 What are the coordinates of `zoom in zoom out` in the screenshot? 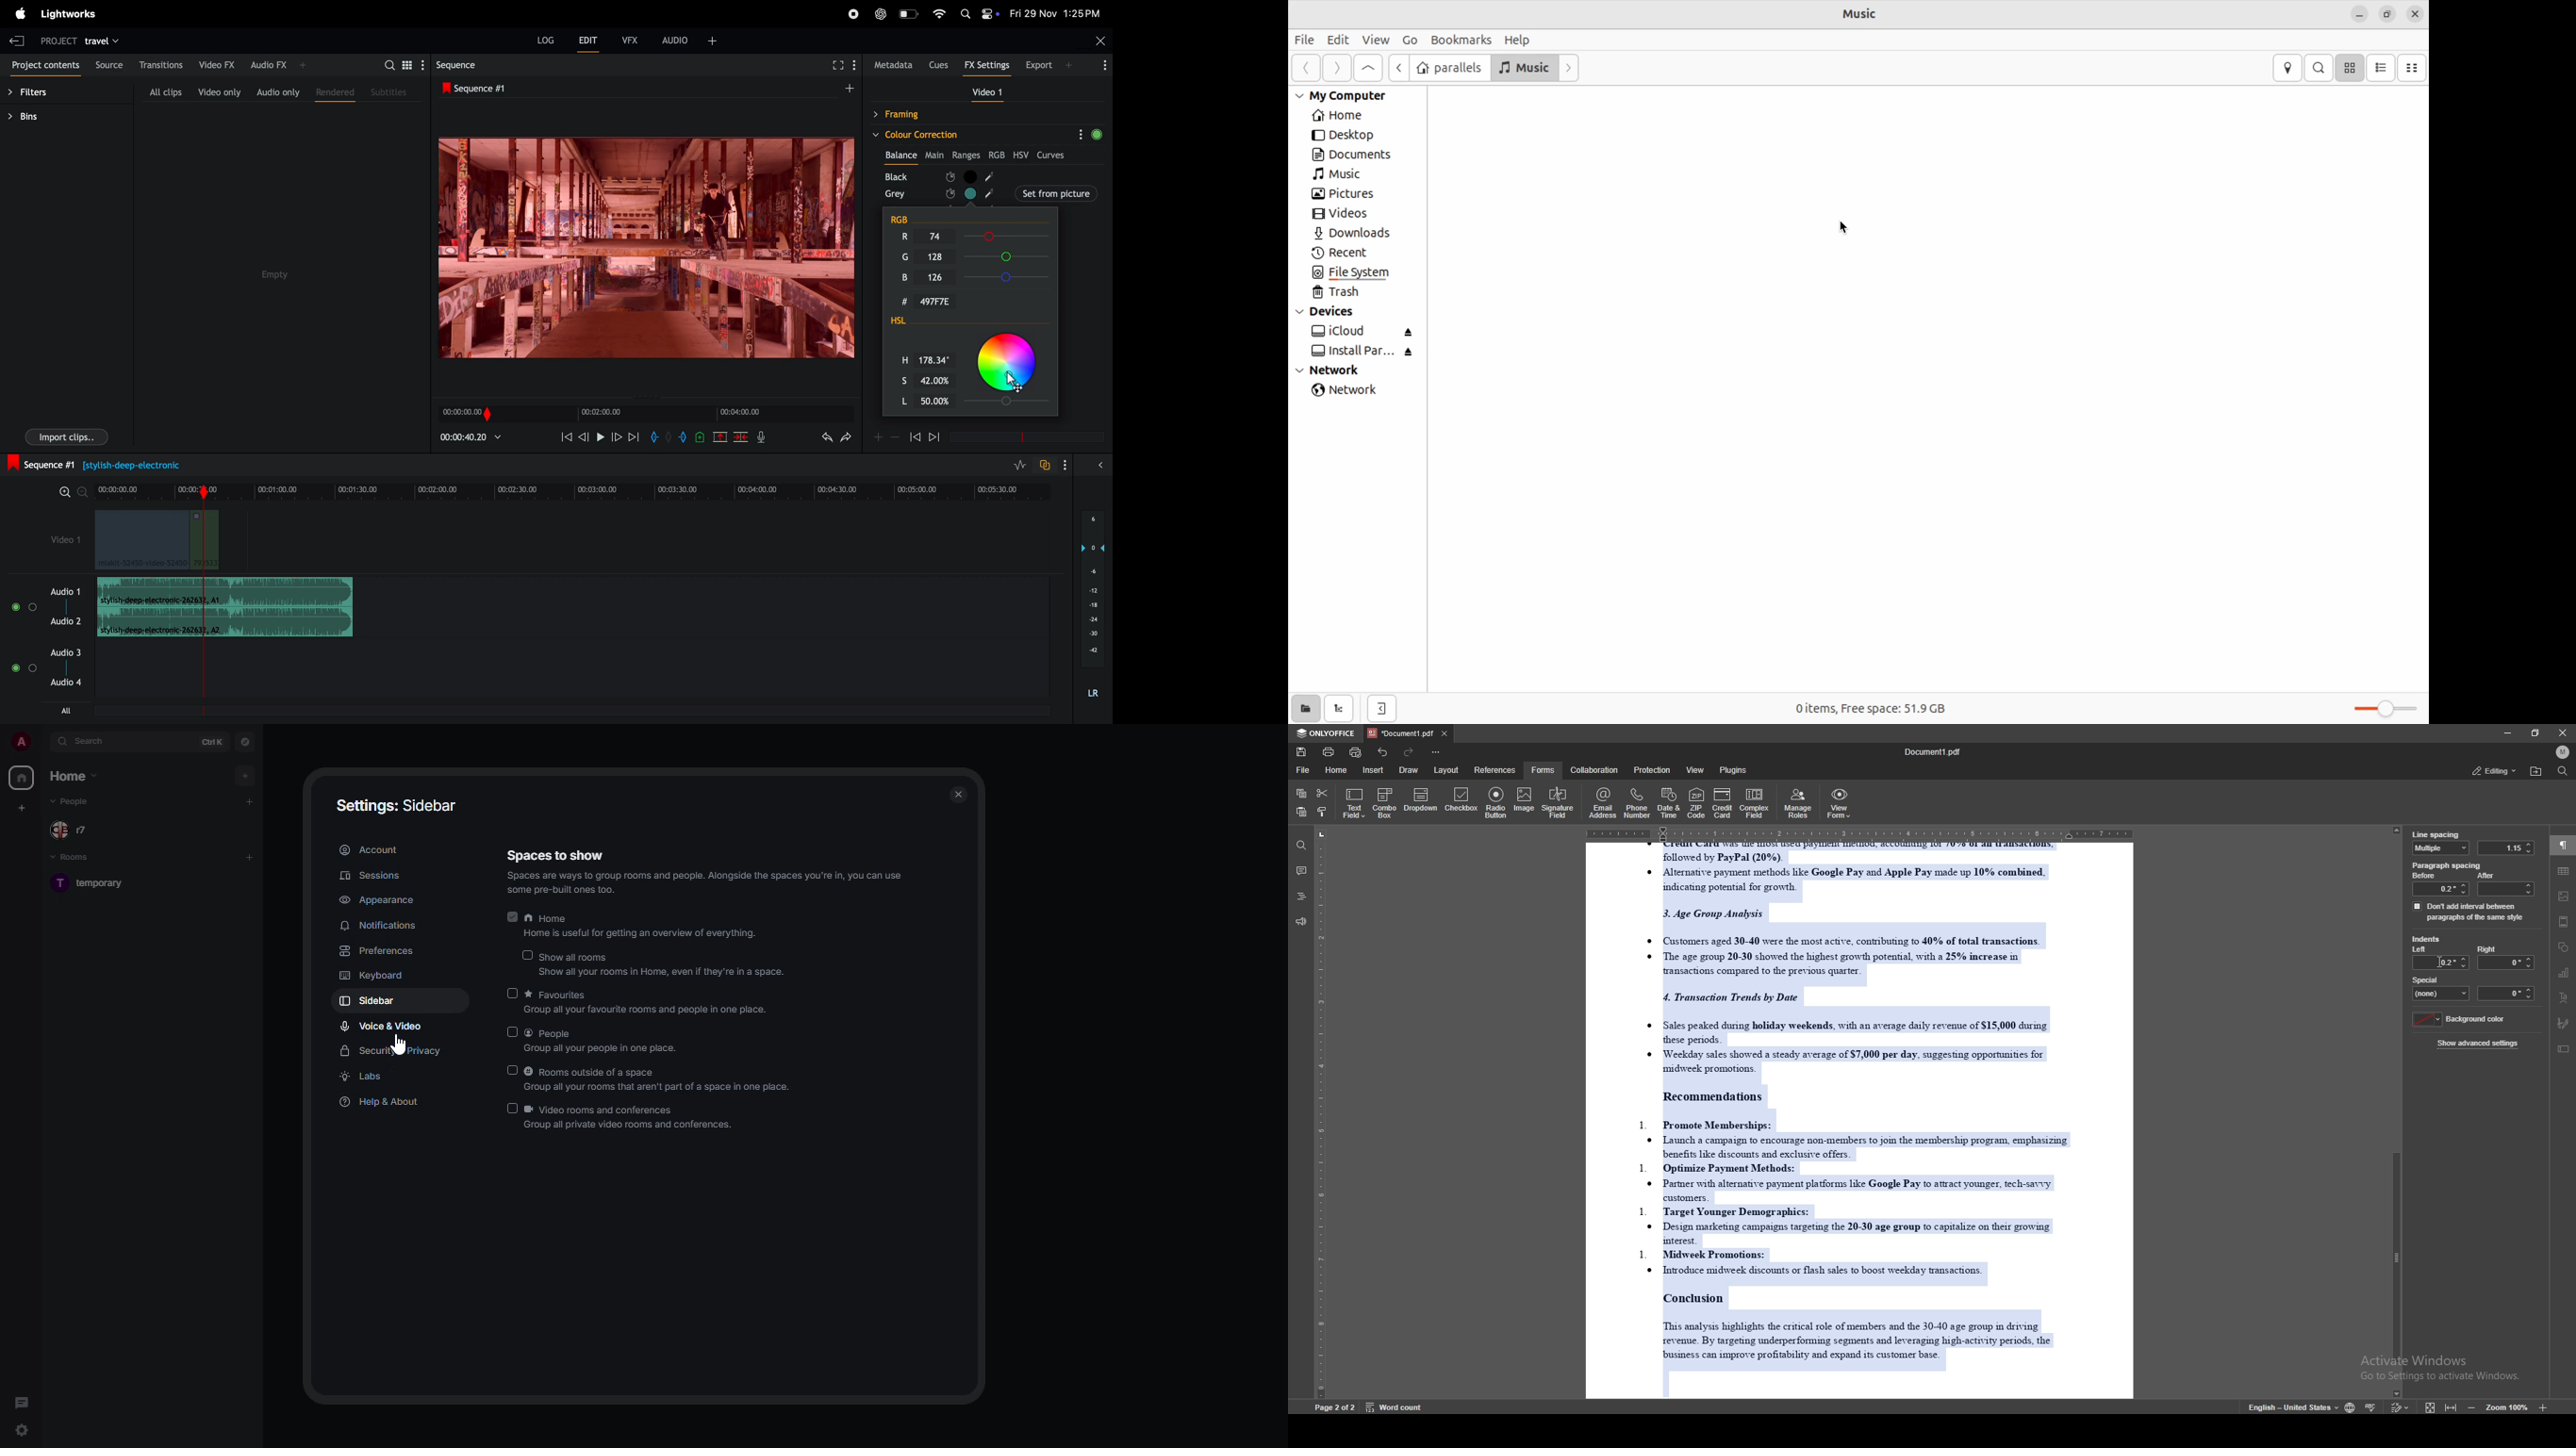 It's located at (886, 437).